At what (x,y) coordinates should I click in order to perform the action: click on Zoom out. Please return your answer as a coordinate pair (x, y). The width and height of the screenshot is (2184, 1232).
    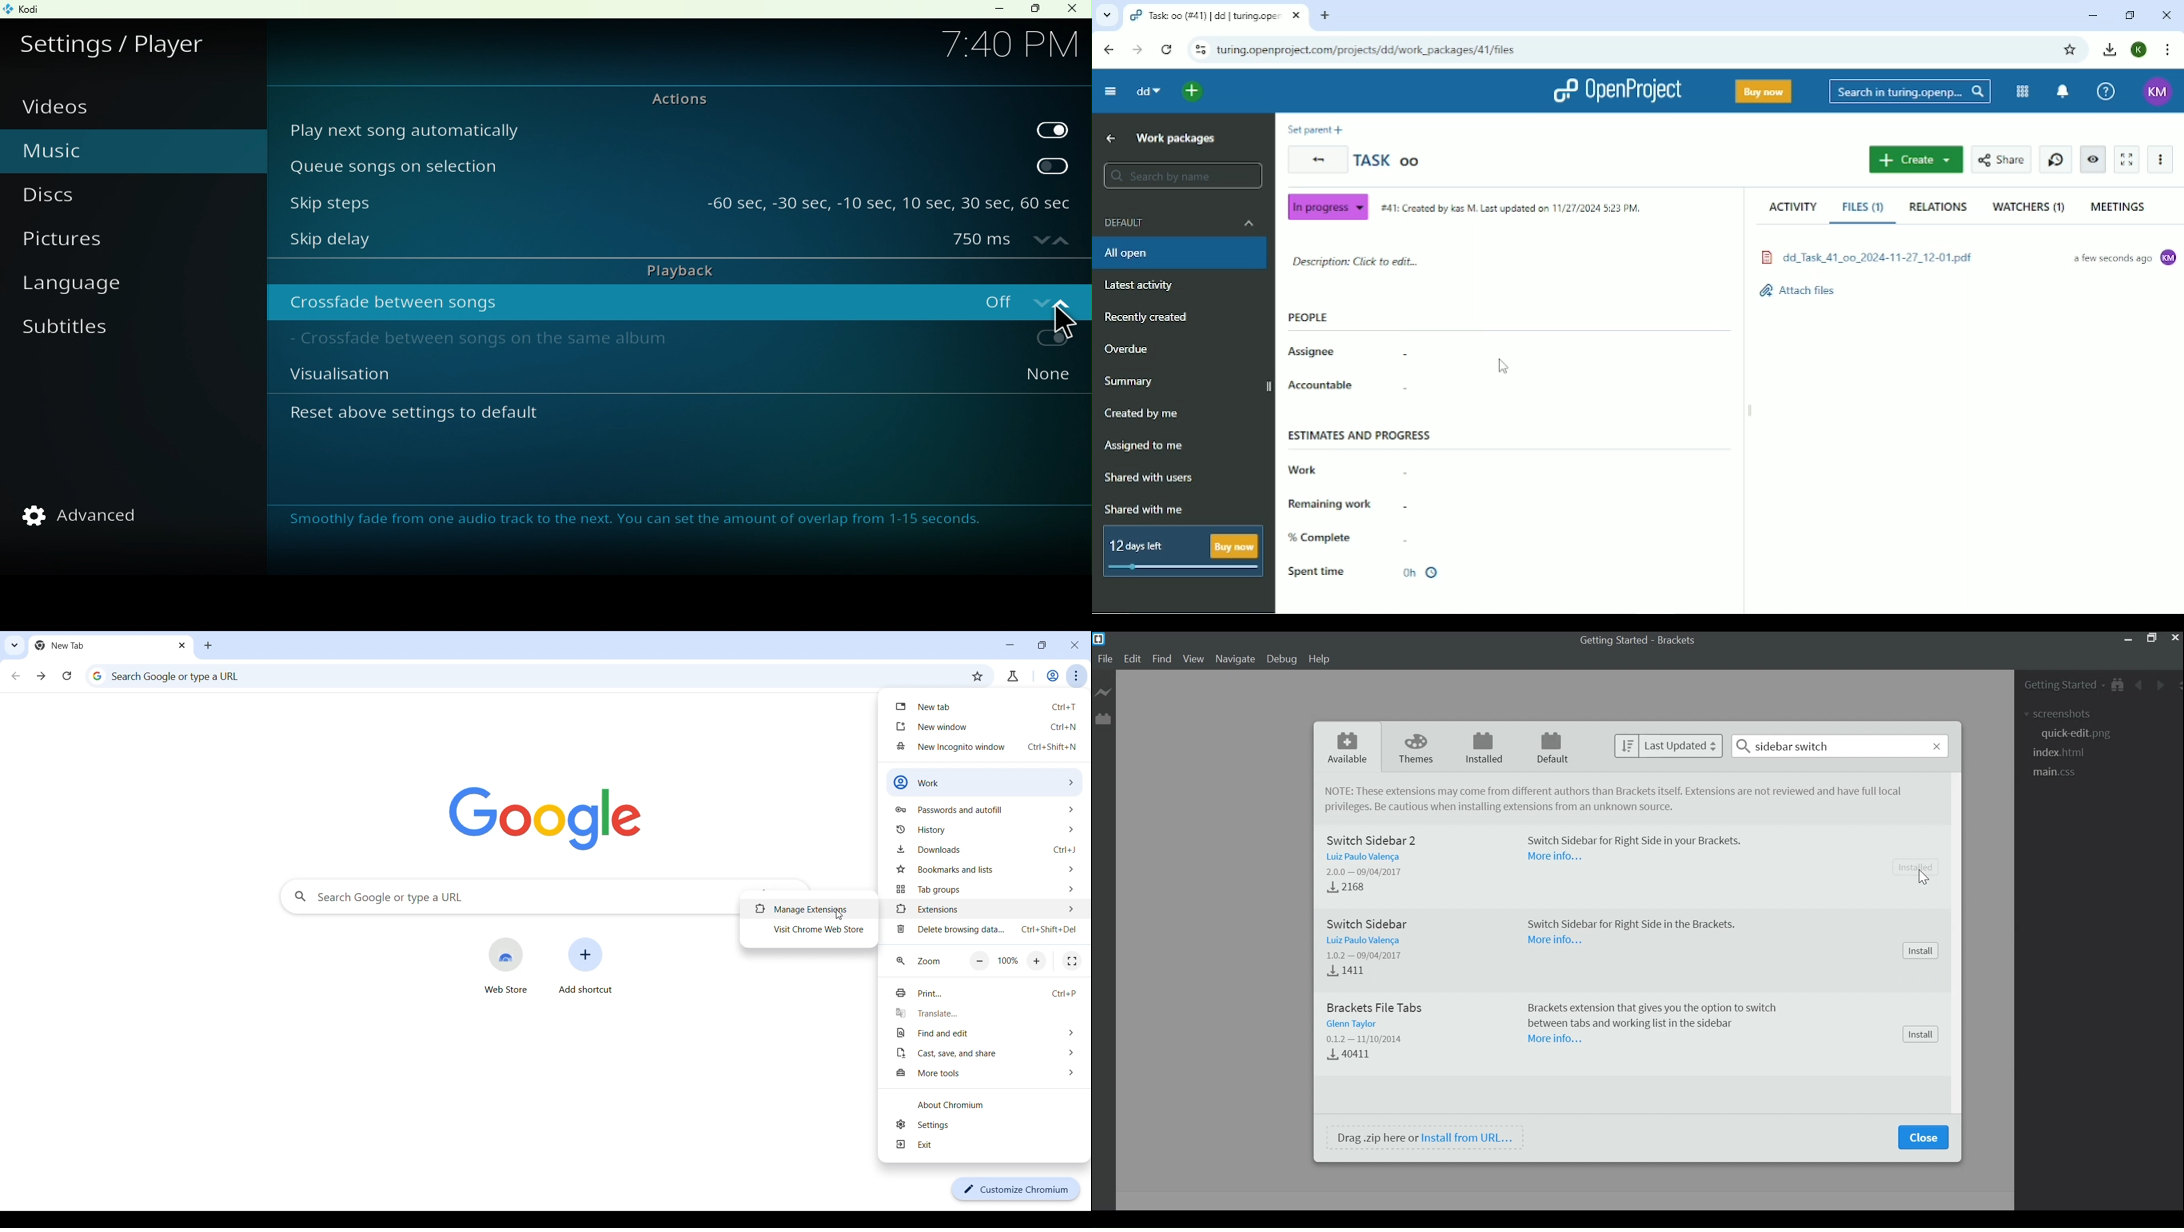
    Looking at the image, I should click on (980, 961).